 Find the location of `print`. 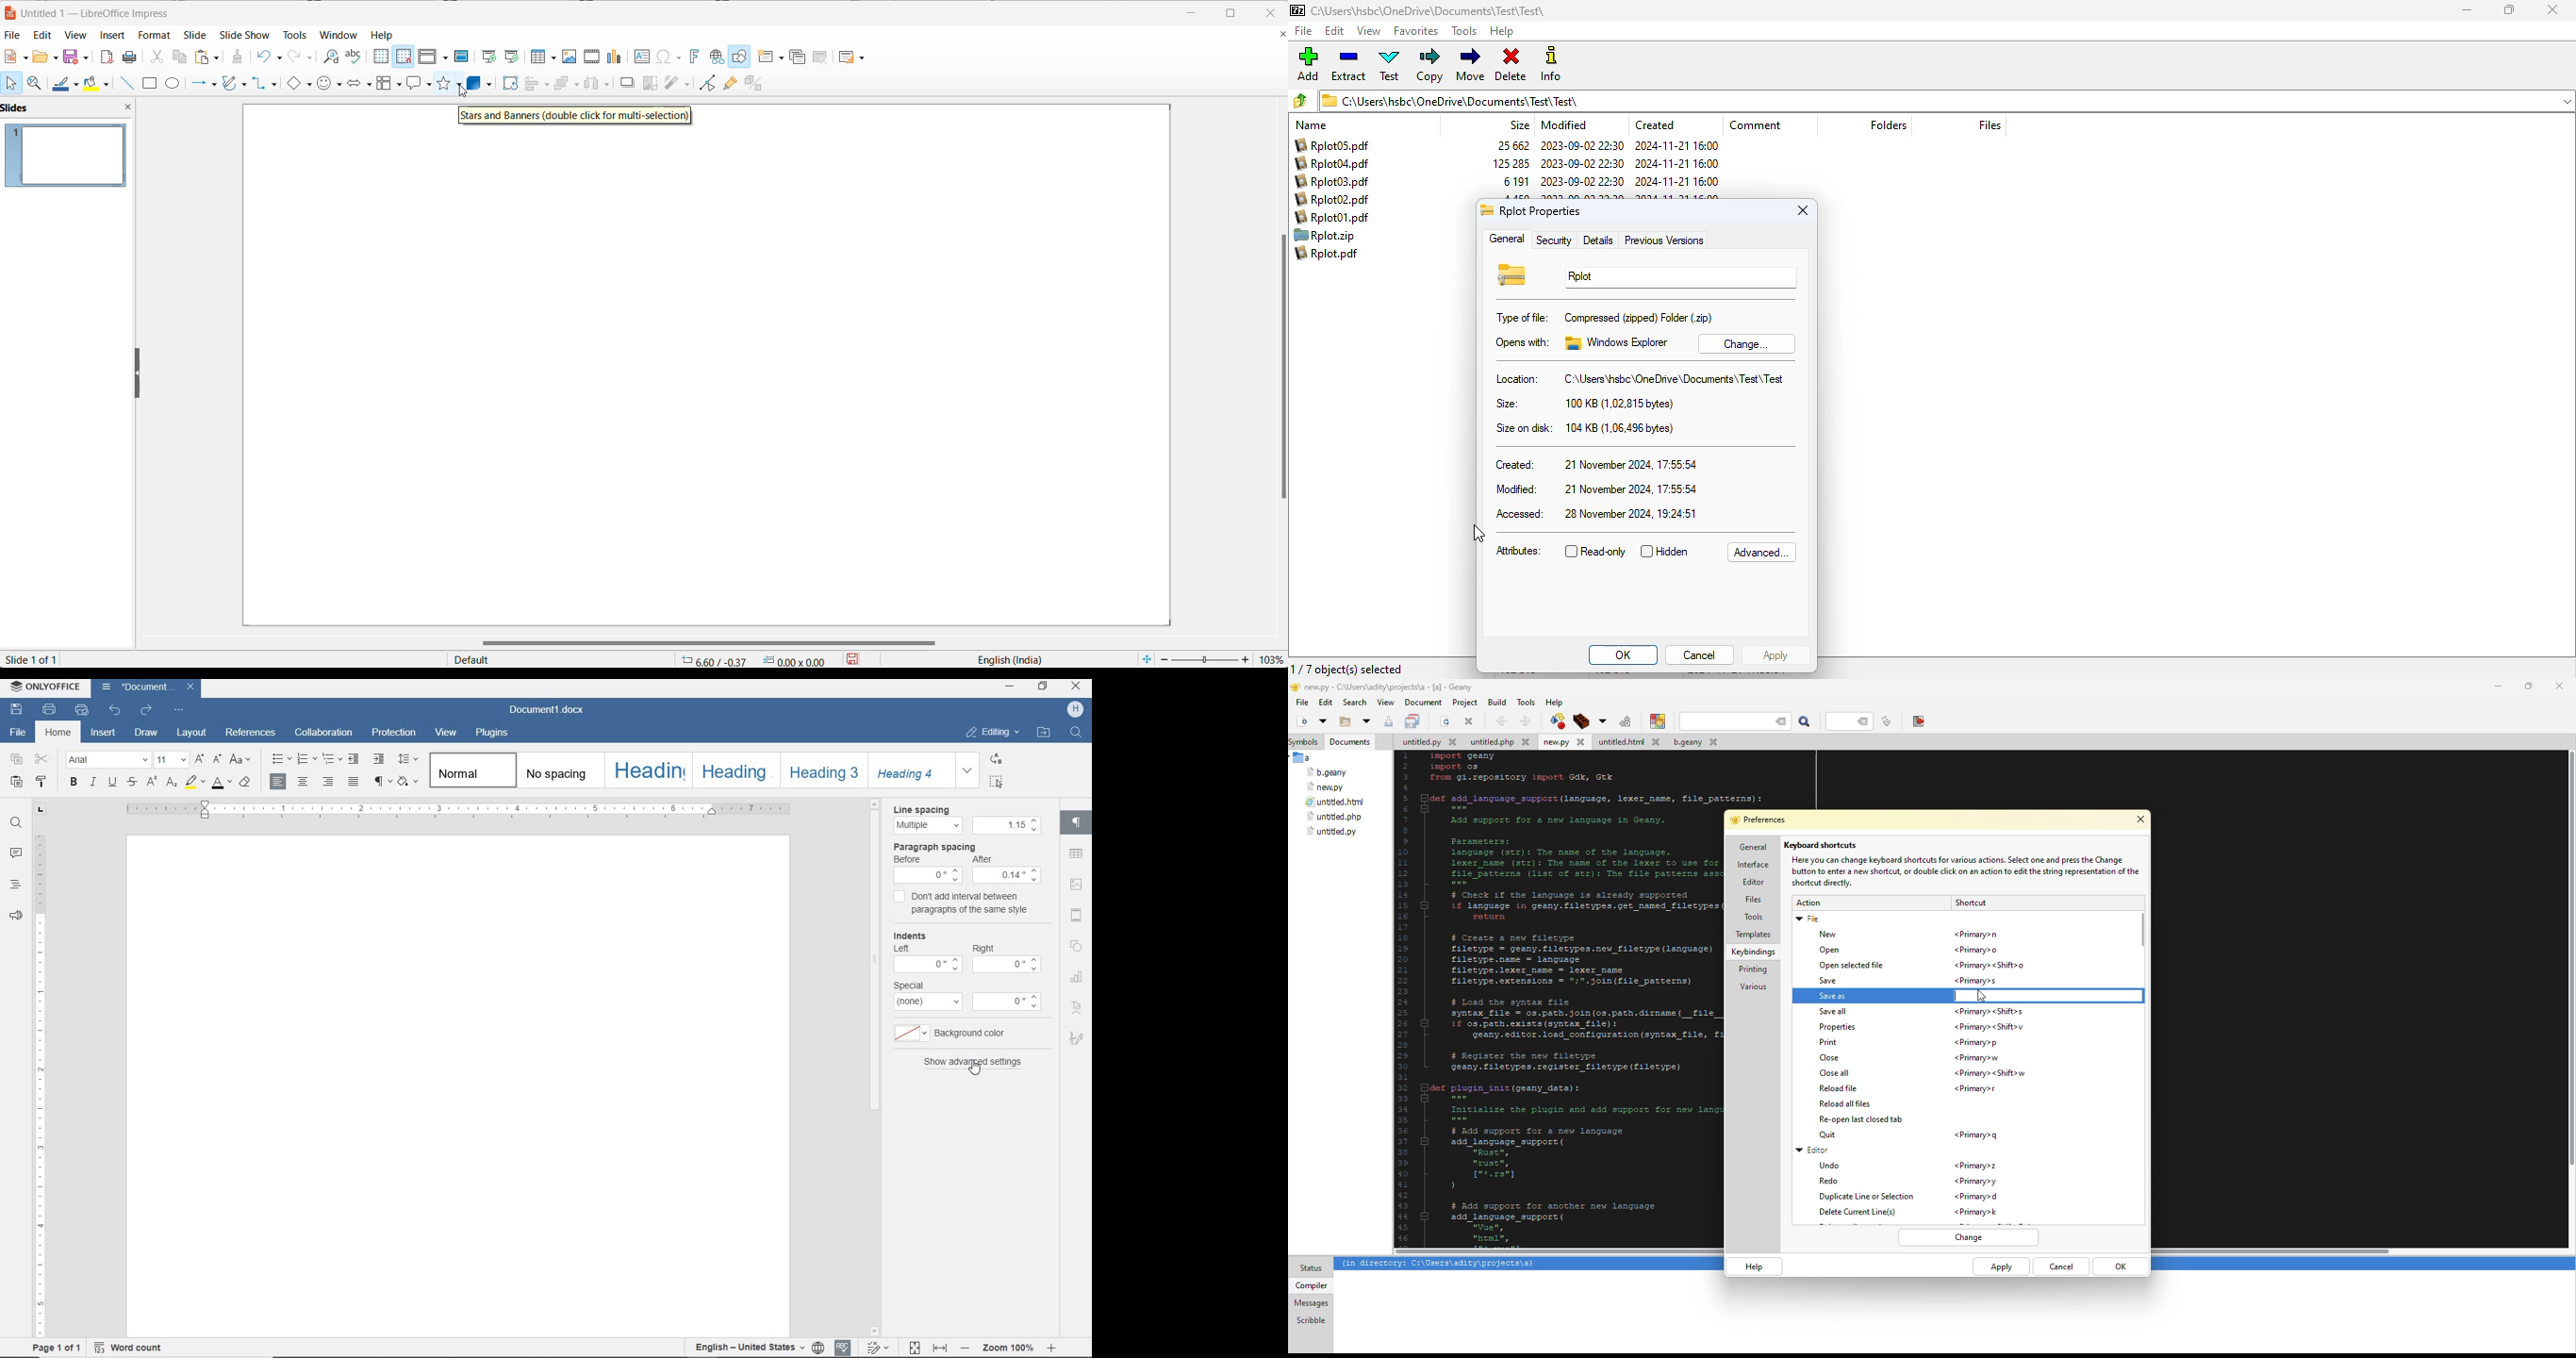

print is located at coordinates (132, 56).